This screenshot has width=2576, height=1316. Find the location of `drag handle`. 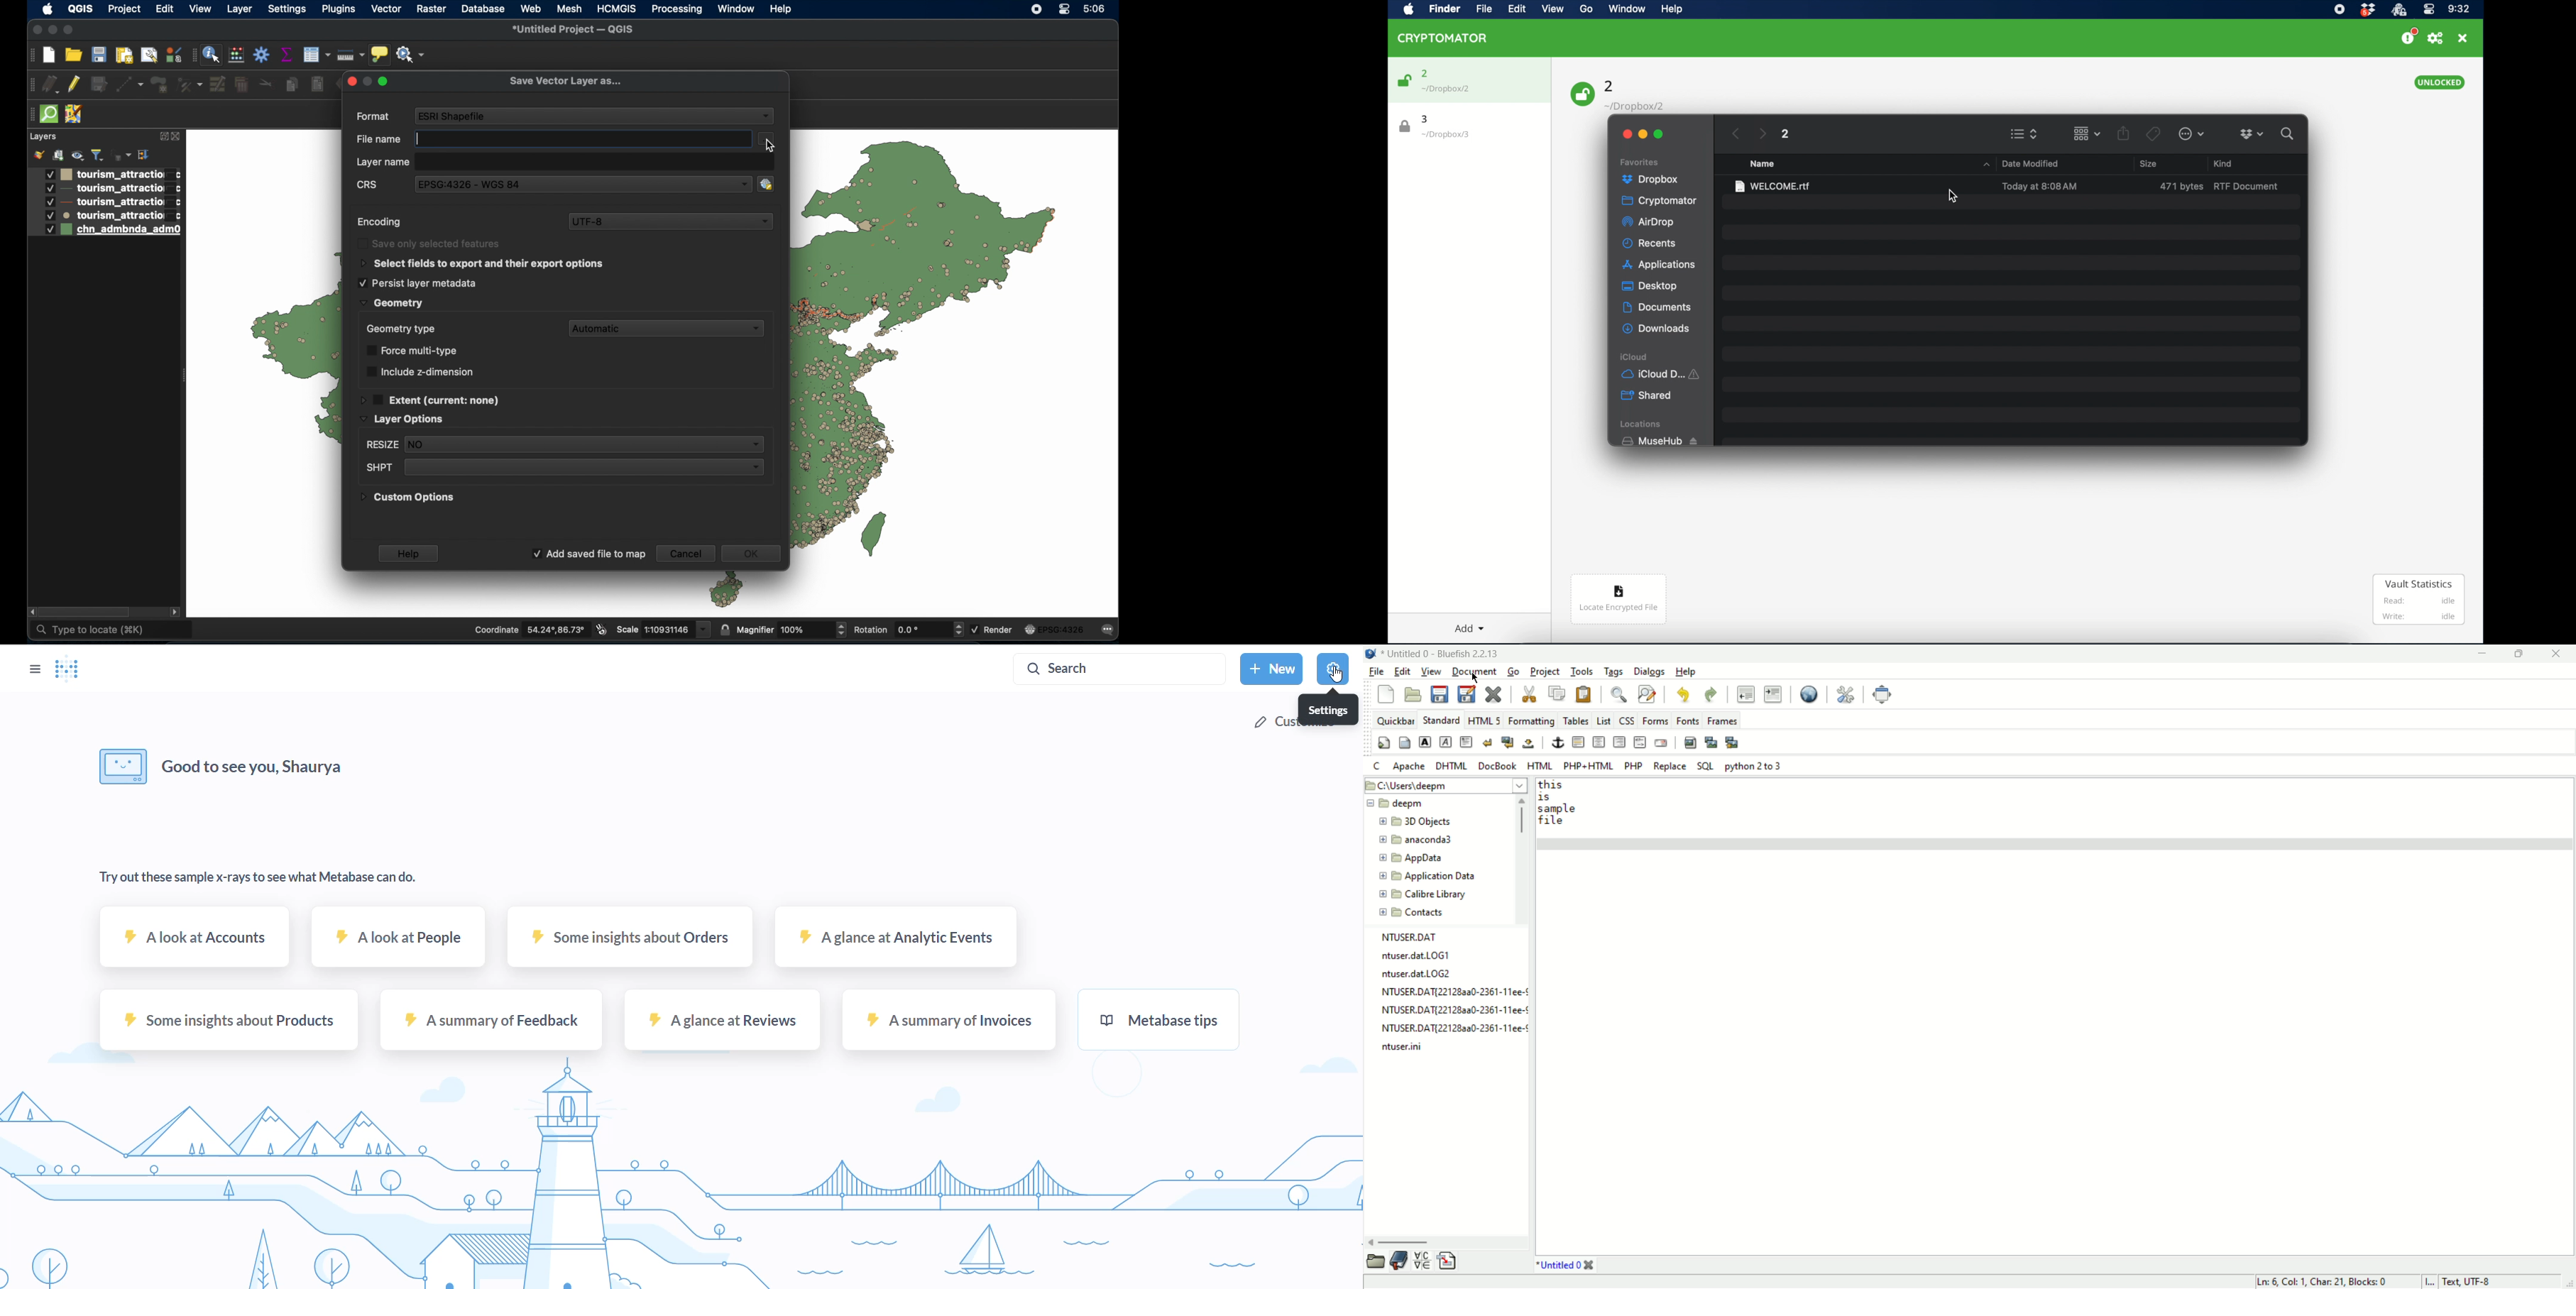

drag handle is located at coordinates (193, 55).